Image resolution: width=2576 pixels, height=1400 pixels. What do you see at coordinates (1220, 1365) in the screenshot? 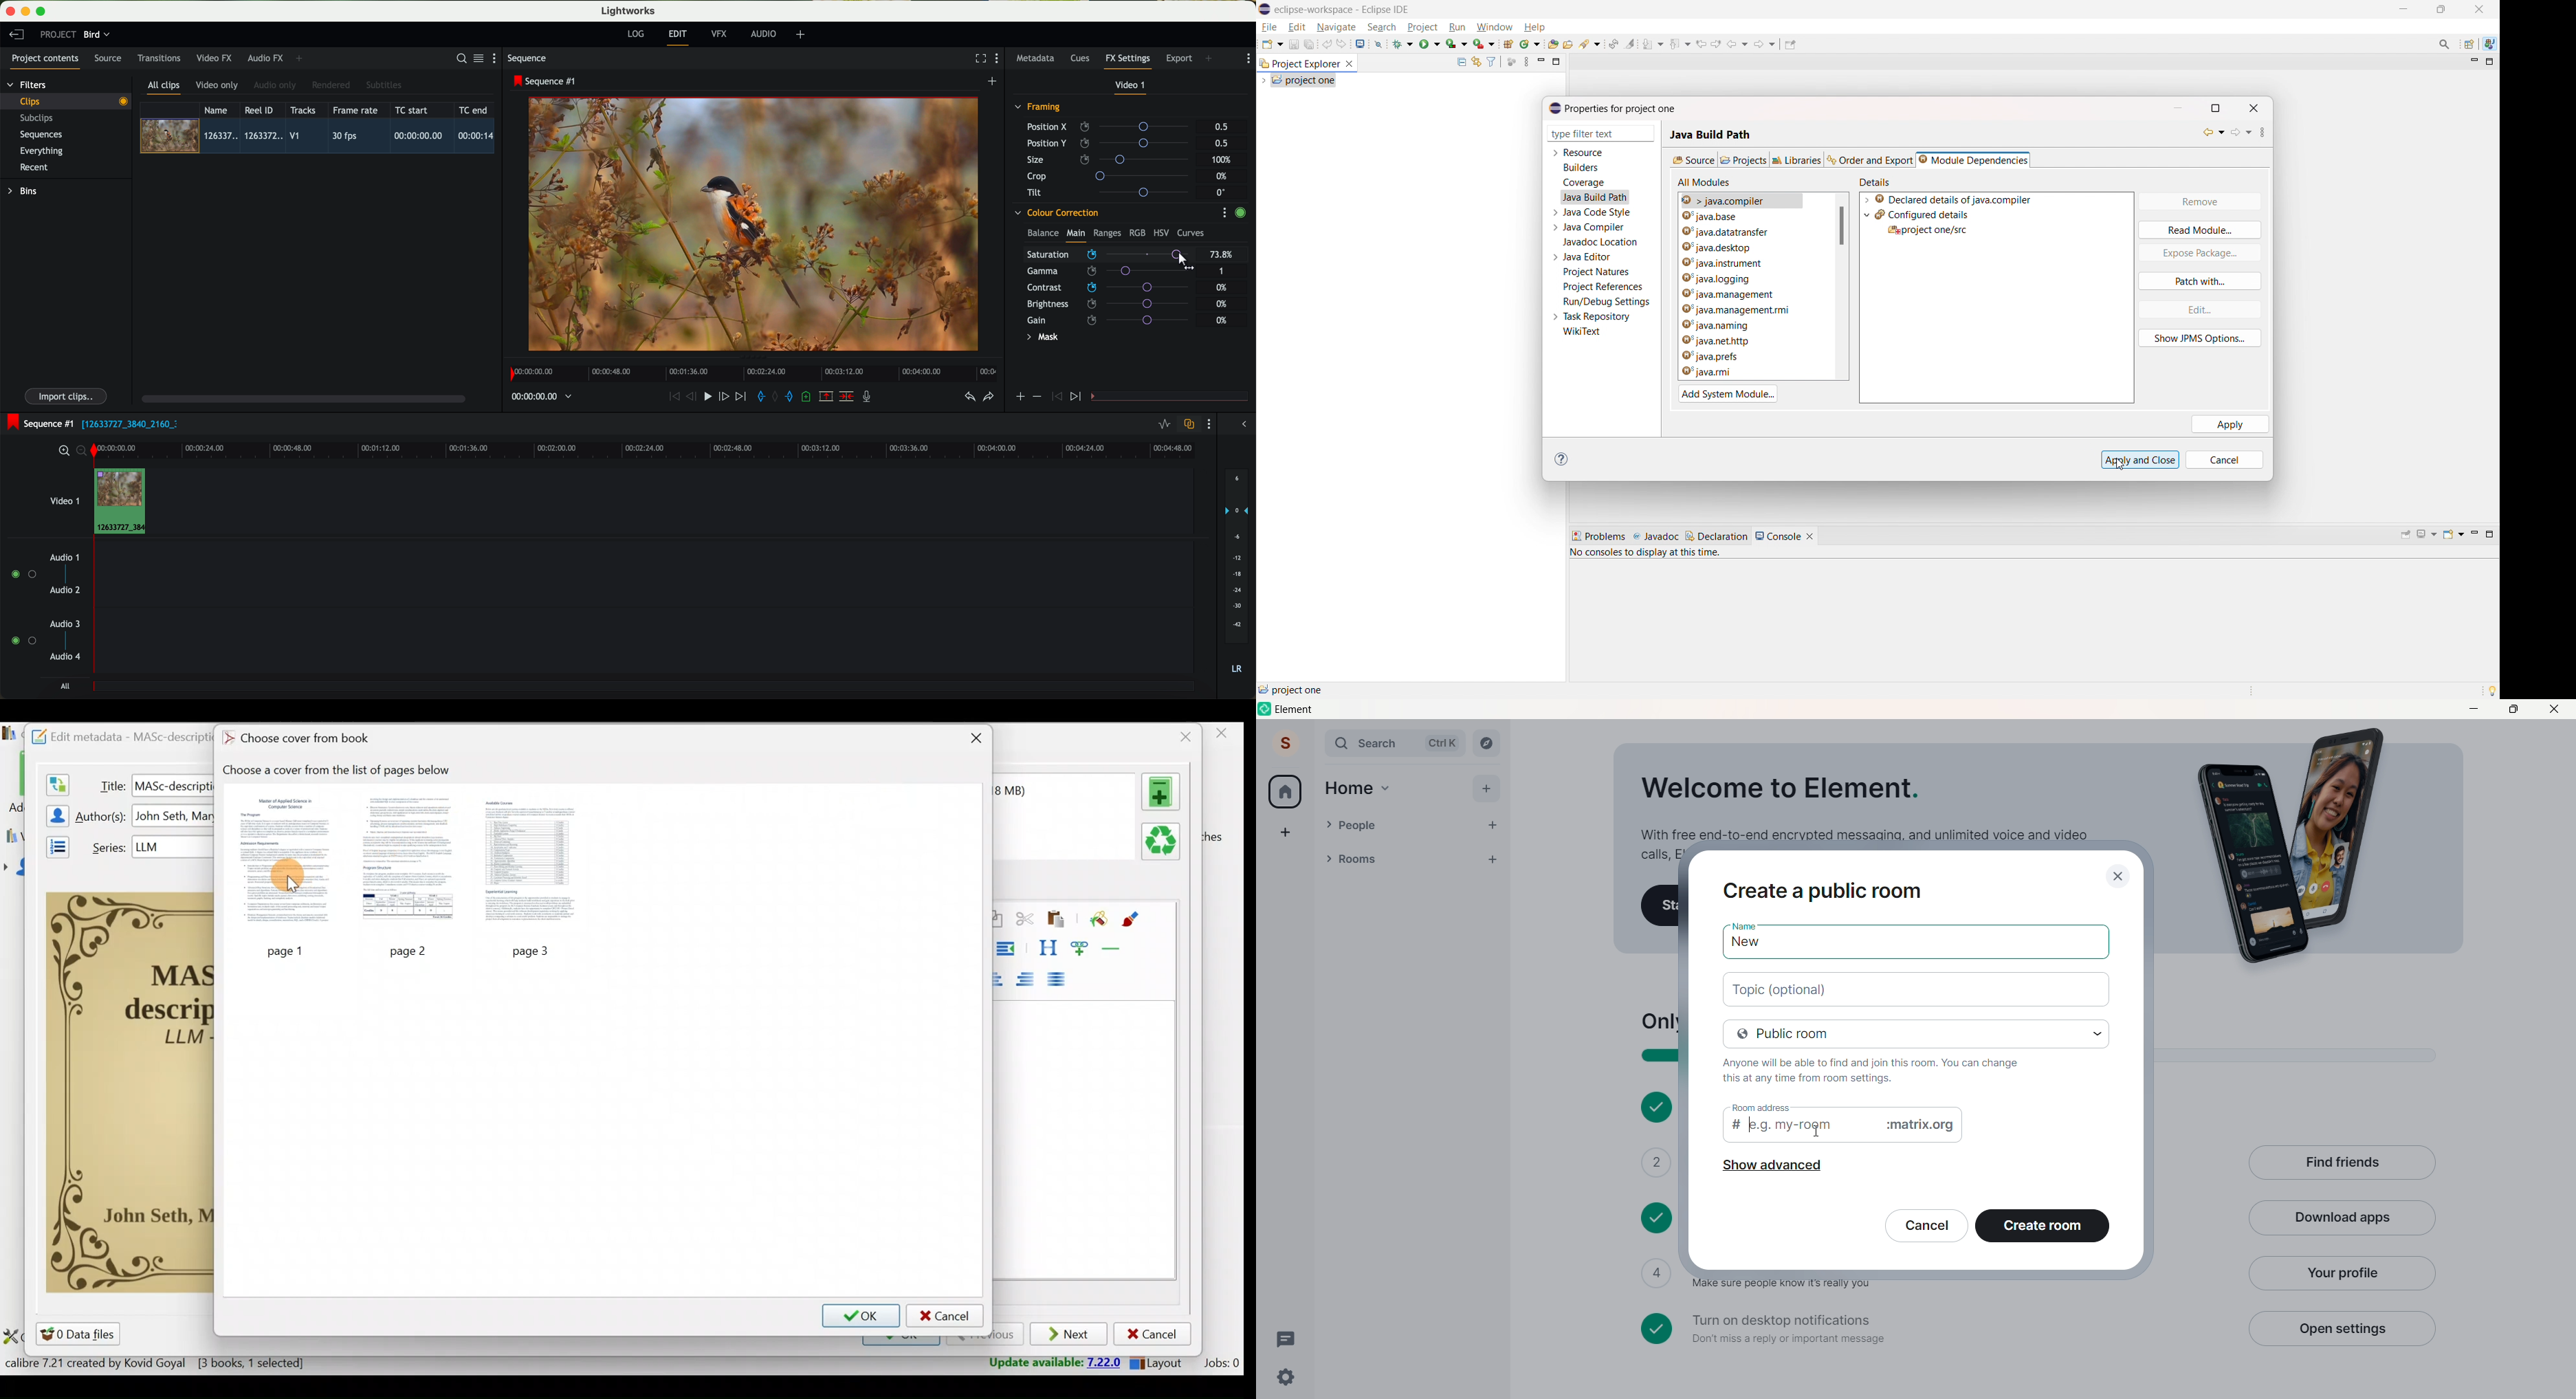
I see `Jobs` at bounding box center [1220, 1365].